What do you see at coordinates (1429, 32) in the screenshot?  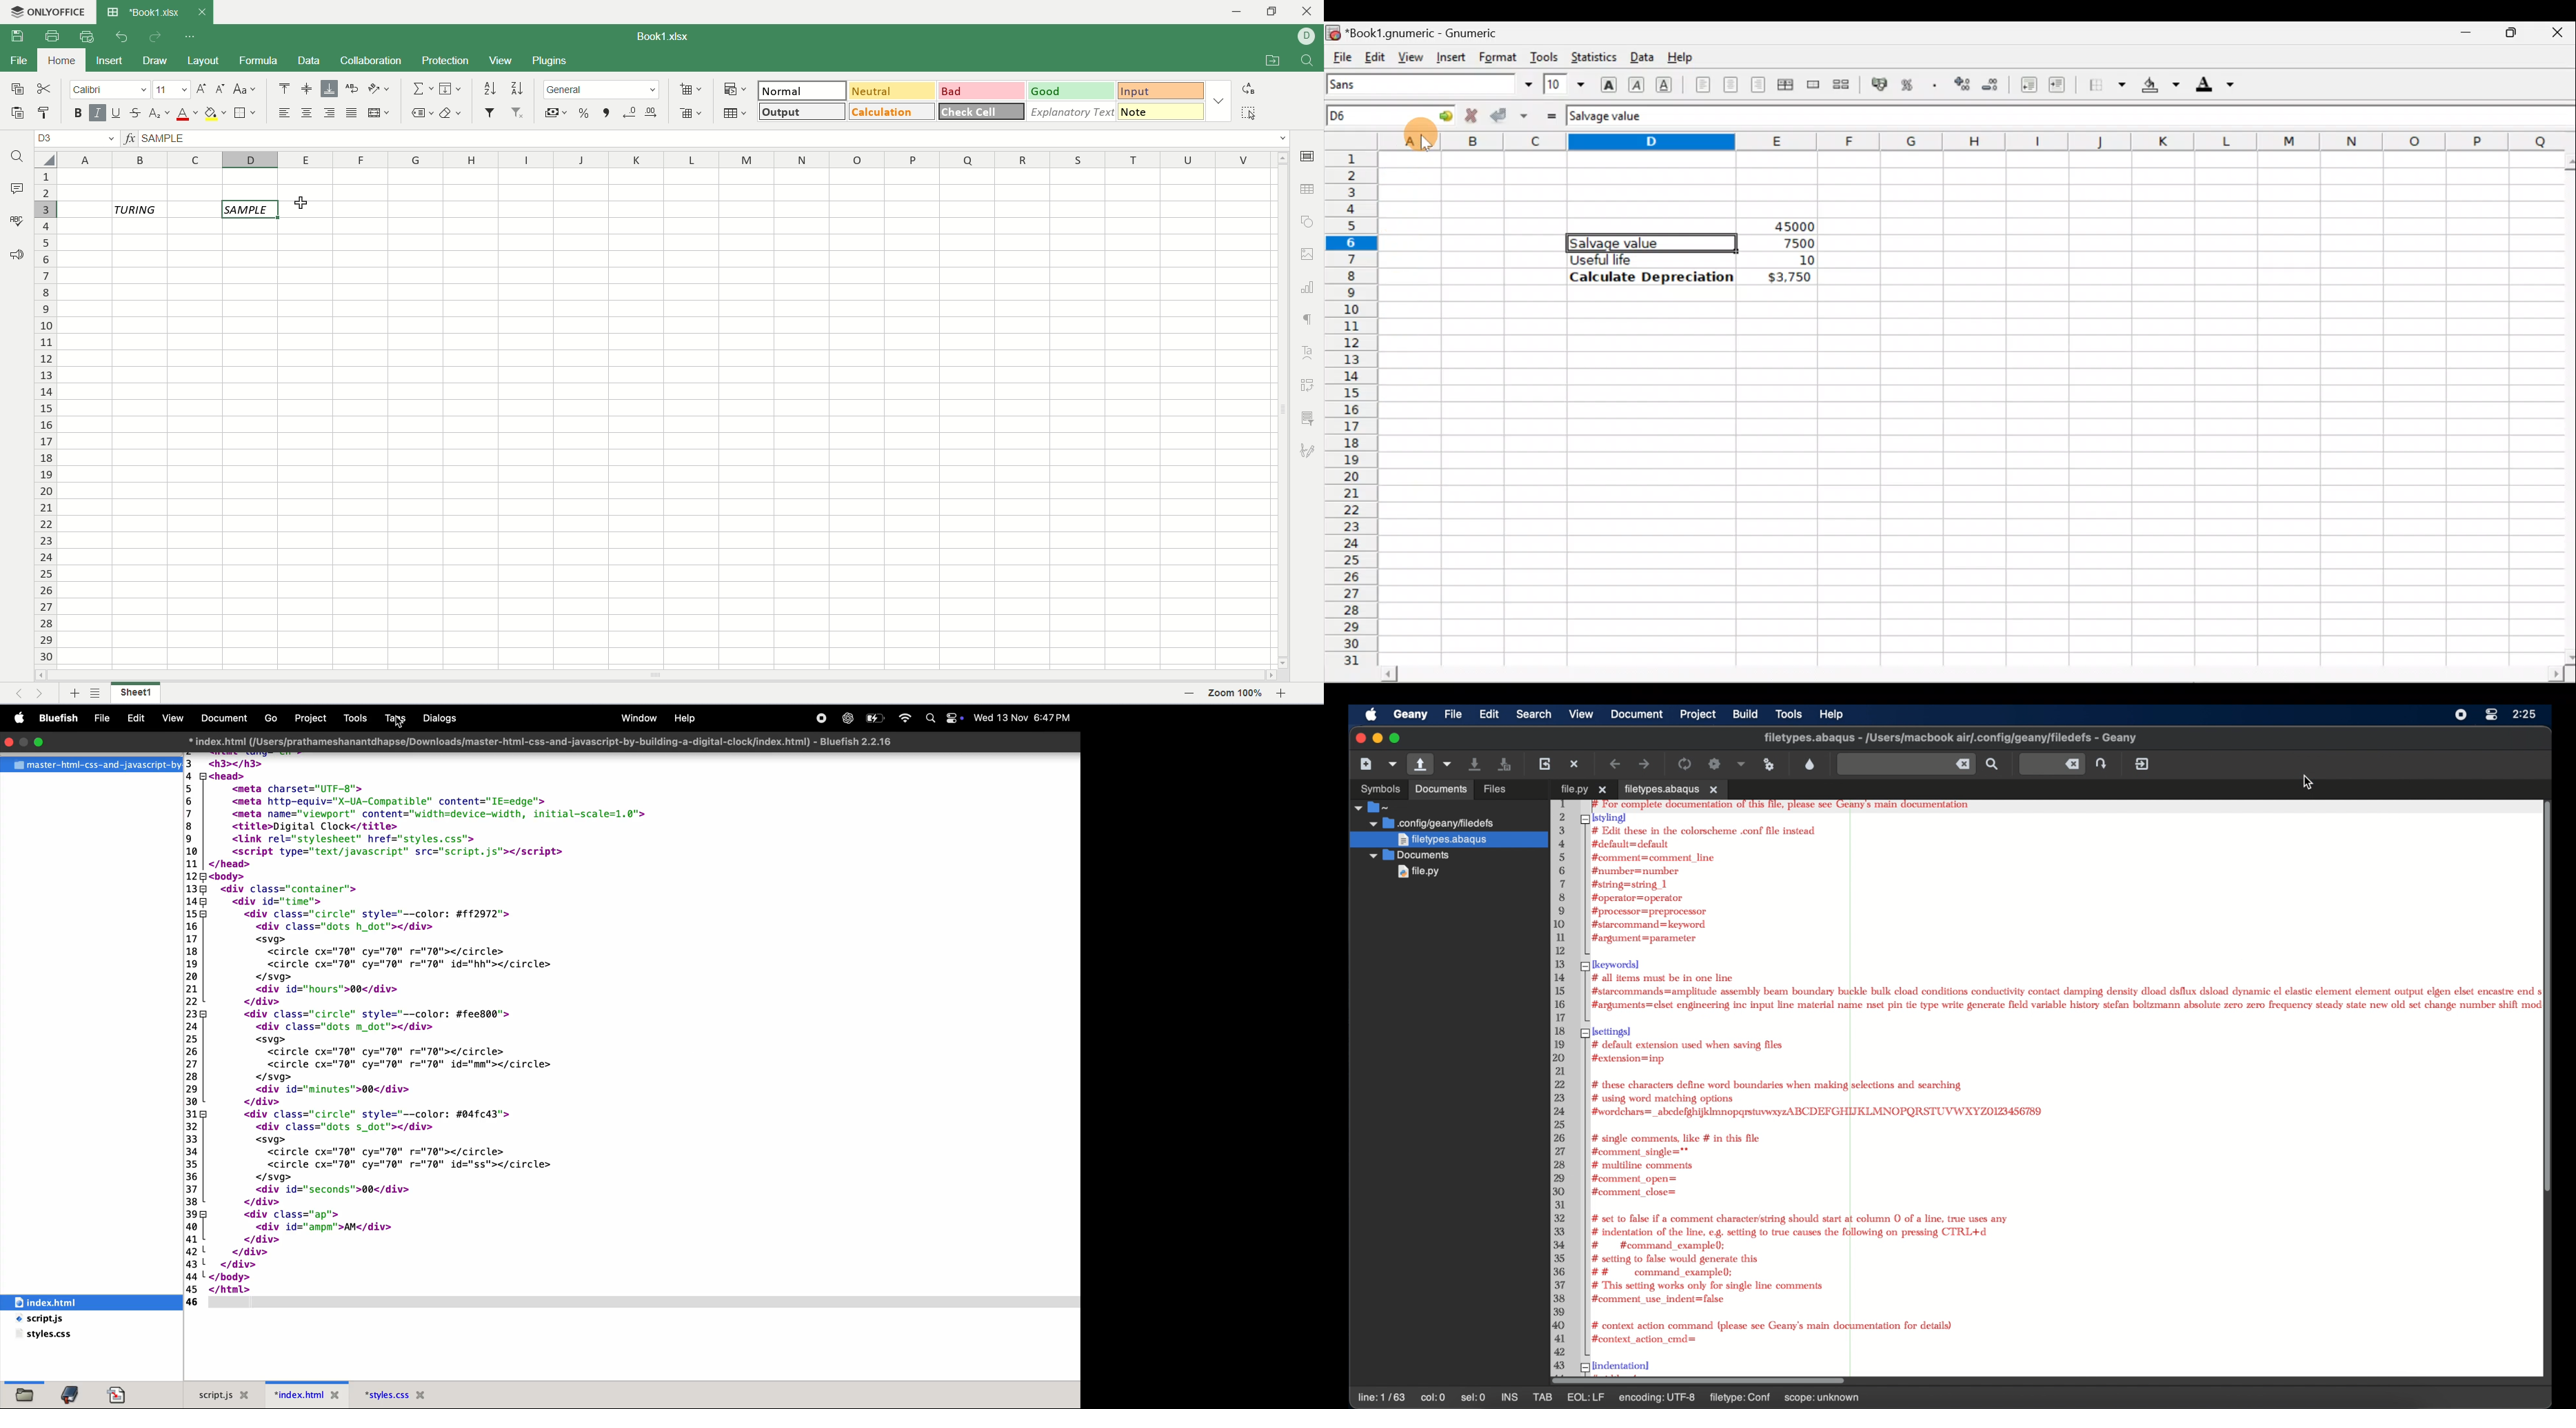 I see `Book1.gnumeric - Gnumeric` at bounding box center [1429, 32].